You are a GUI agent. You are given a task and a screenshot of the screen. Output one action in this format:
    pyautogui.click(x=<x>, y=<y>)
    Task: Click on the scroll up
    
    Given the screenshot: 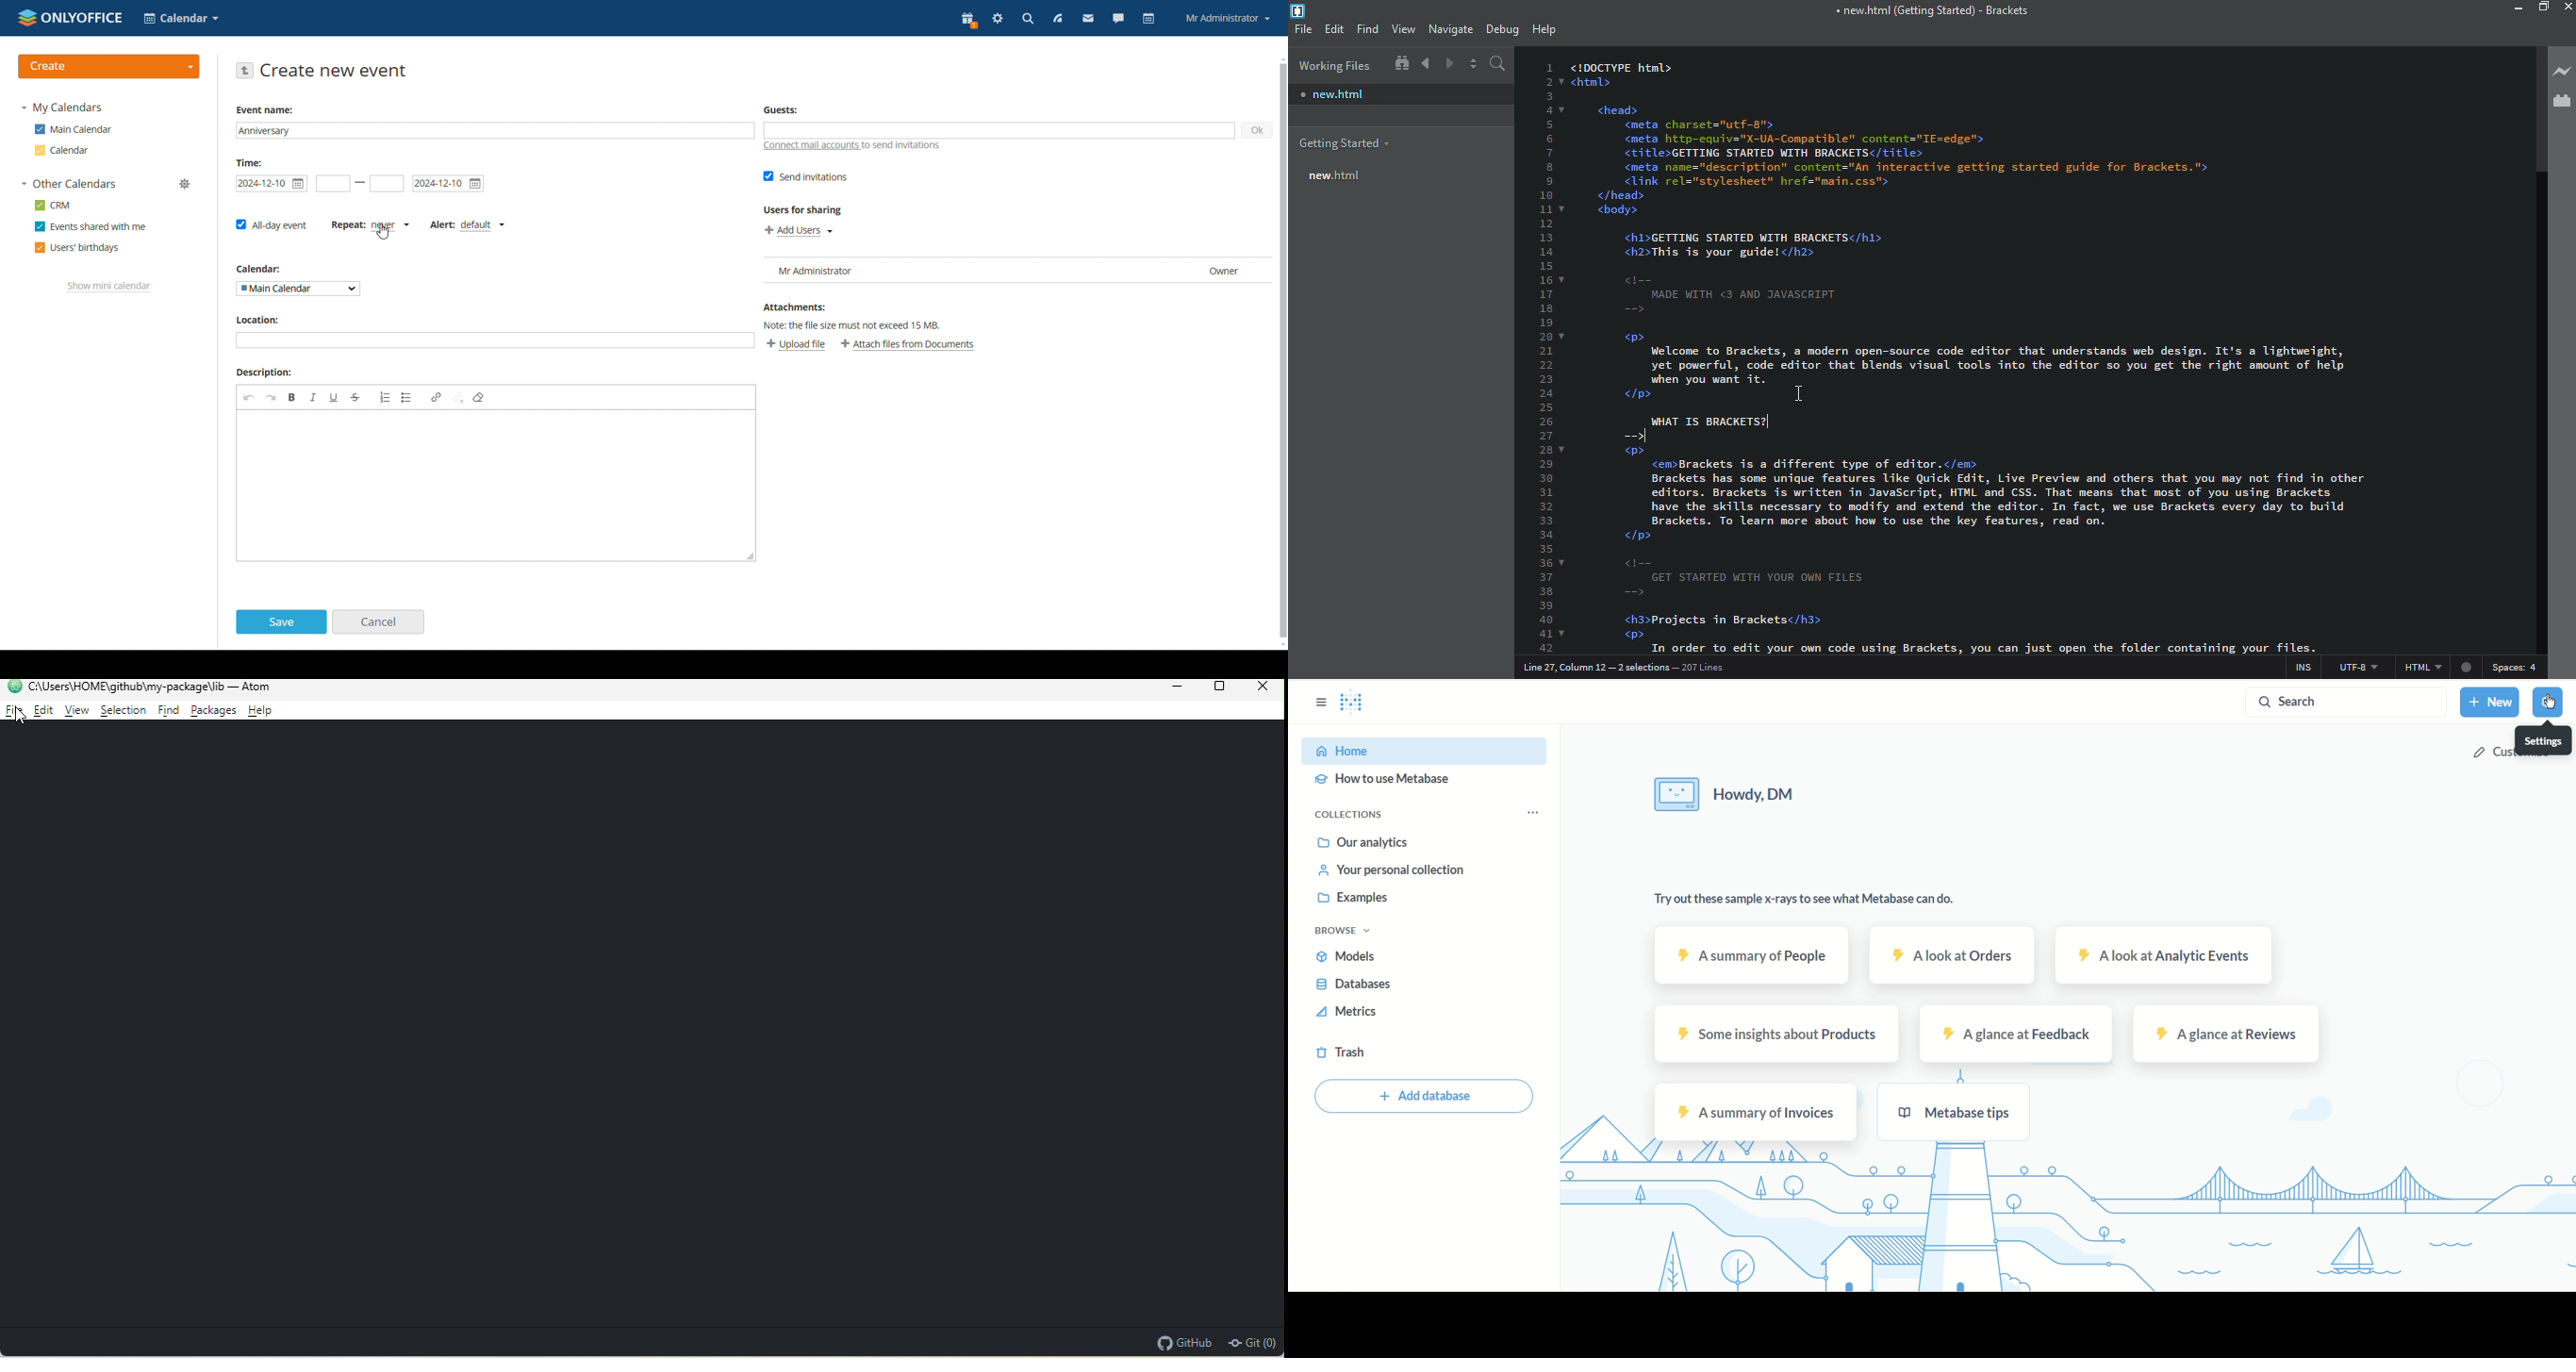 What is the action you would take?
    pyautogui.click(x=1280, y=58)
    